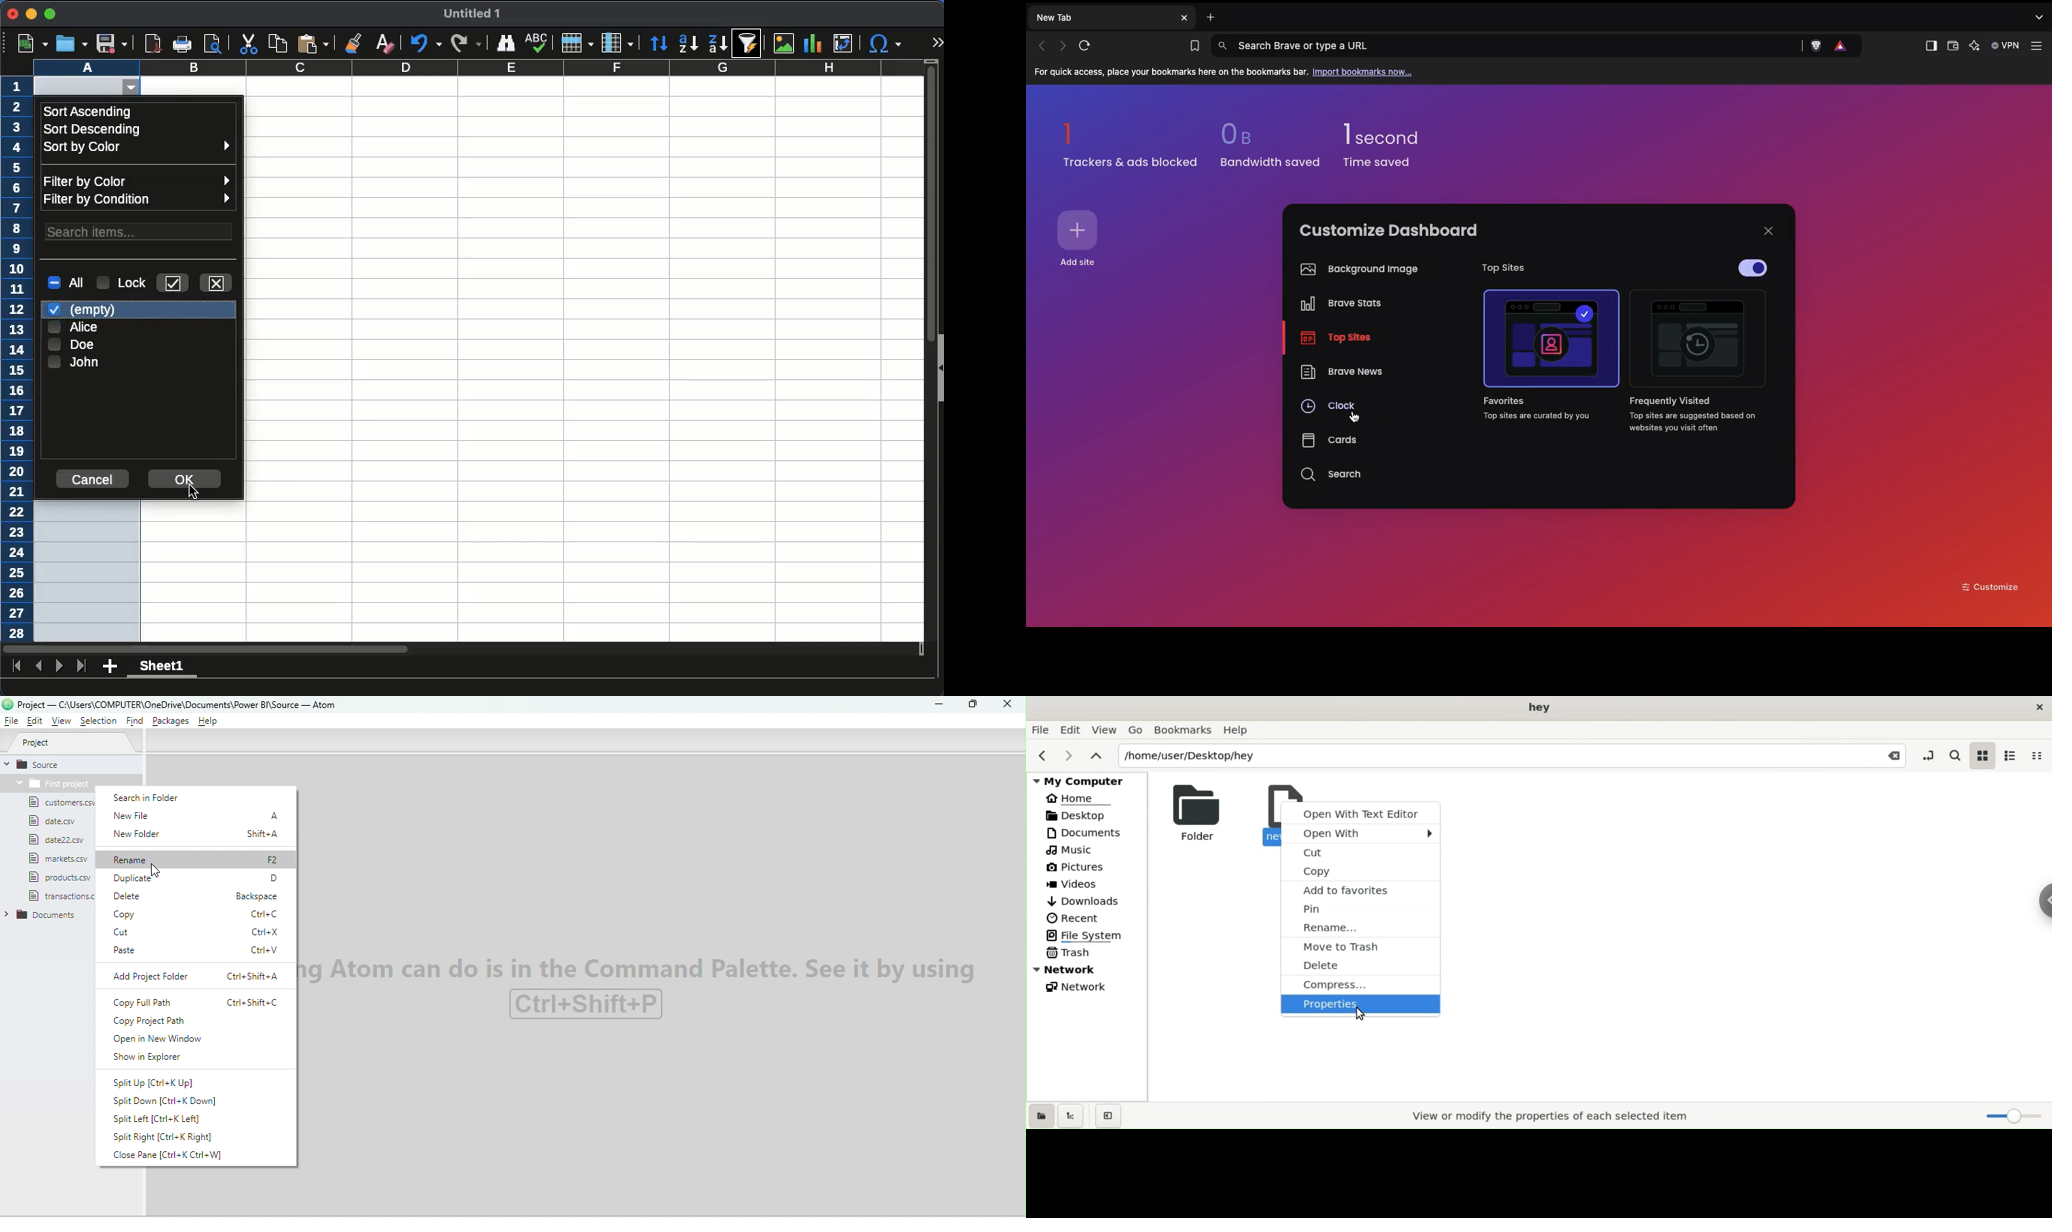 Image resolution: width=2072 pixels, height=1232 pixels. What do you see at coordinates (1207, 16) in the screenshot?
I see `Open new tab` at bounding box center [1207, 16].